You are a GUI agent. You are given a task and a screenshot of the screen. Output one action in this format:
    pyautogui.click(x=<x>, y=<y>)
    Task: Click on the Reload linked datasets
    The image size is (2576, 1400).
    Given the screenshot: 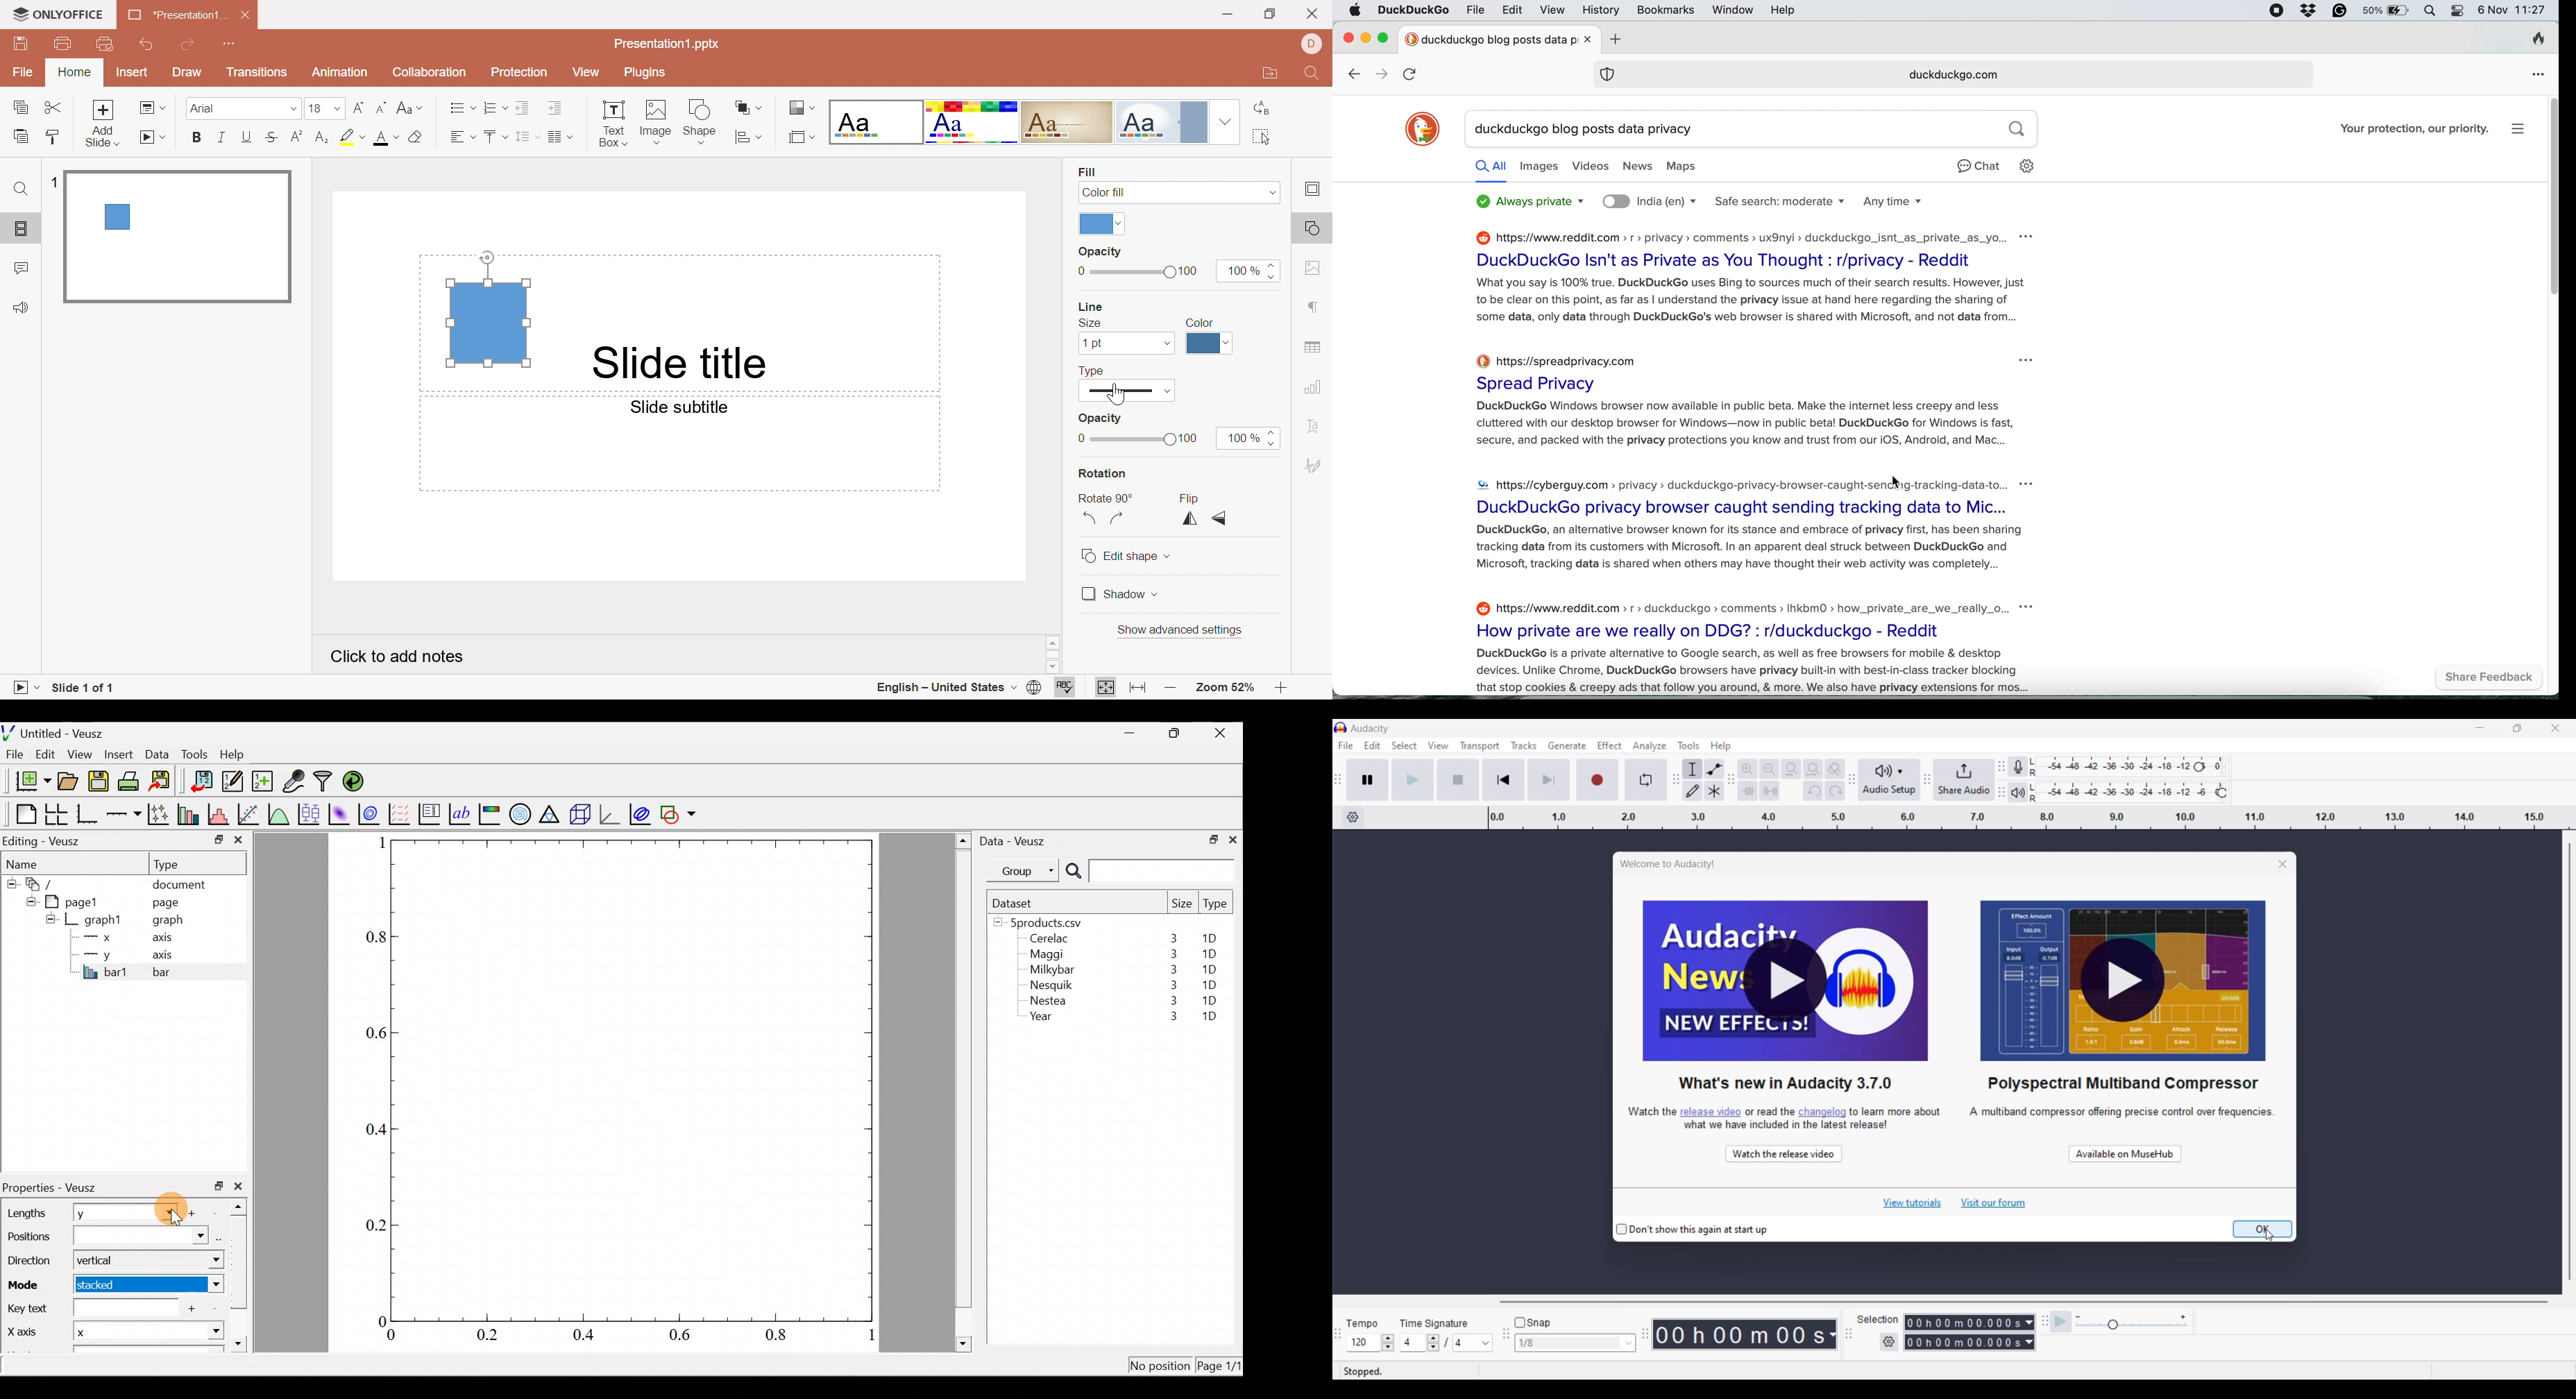 What is the action you would take?
    pyautogui.click(x=356, y=780)
    